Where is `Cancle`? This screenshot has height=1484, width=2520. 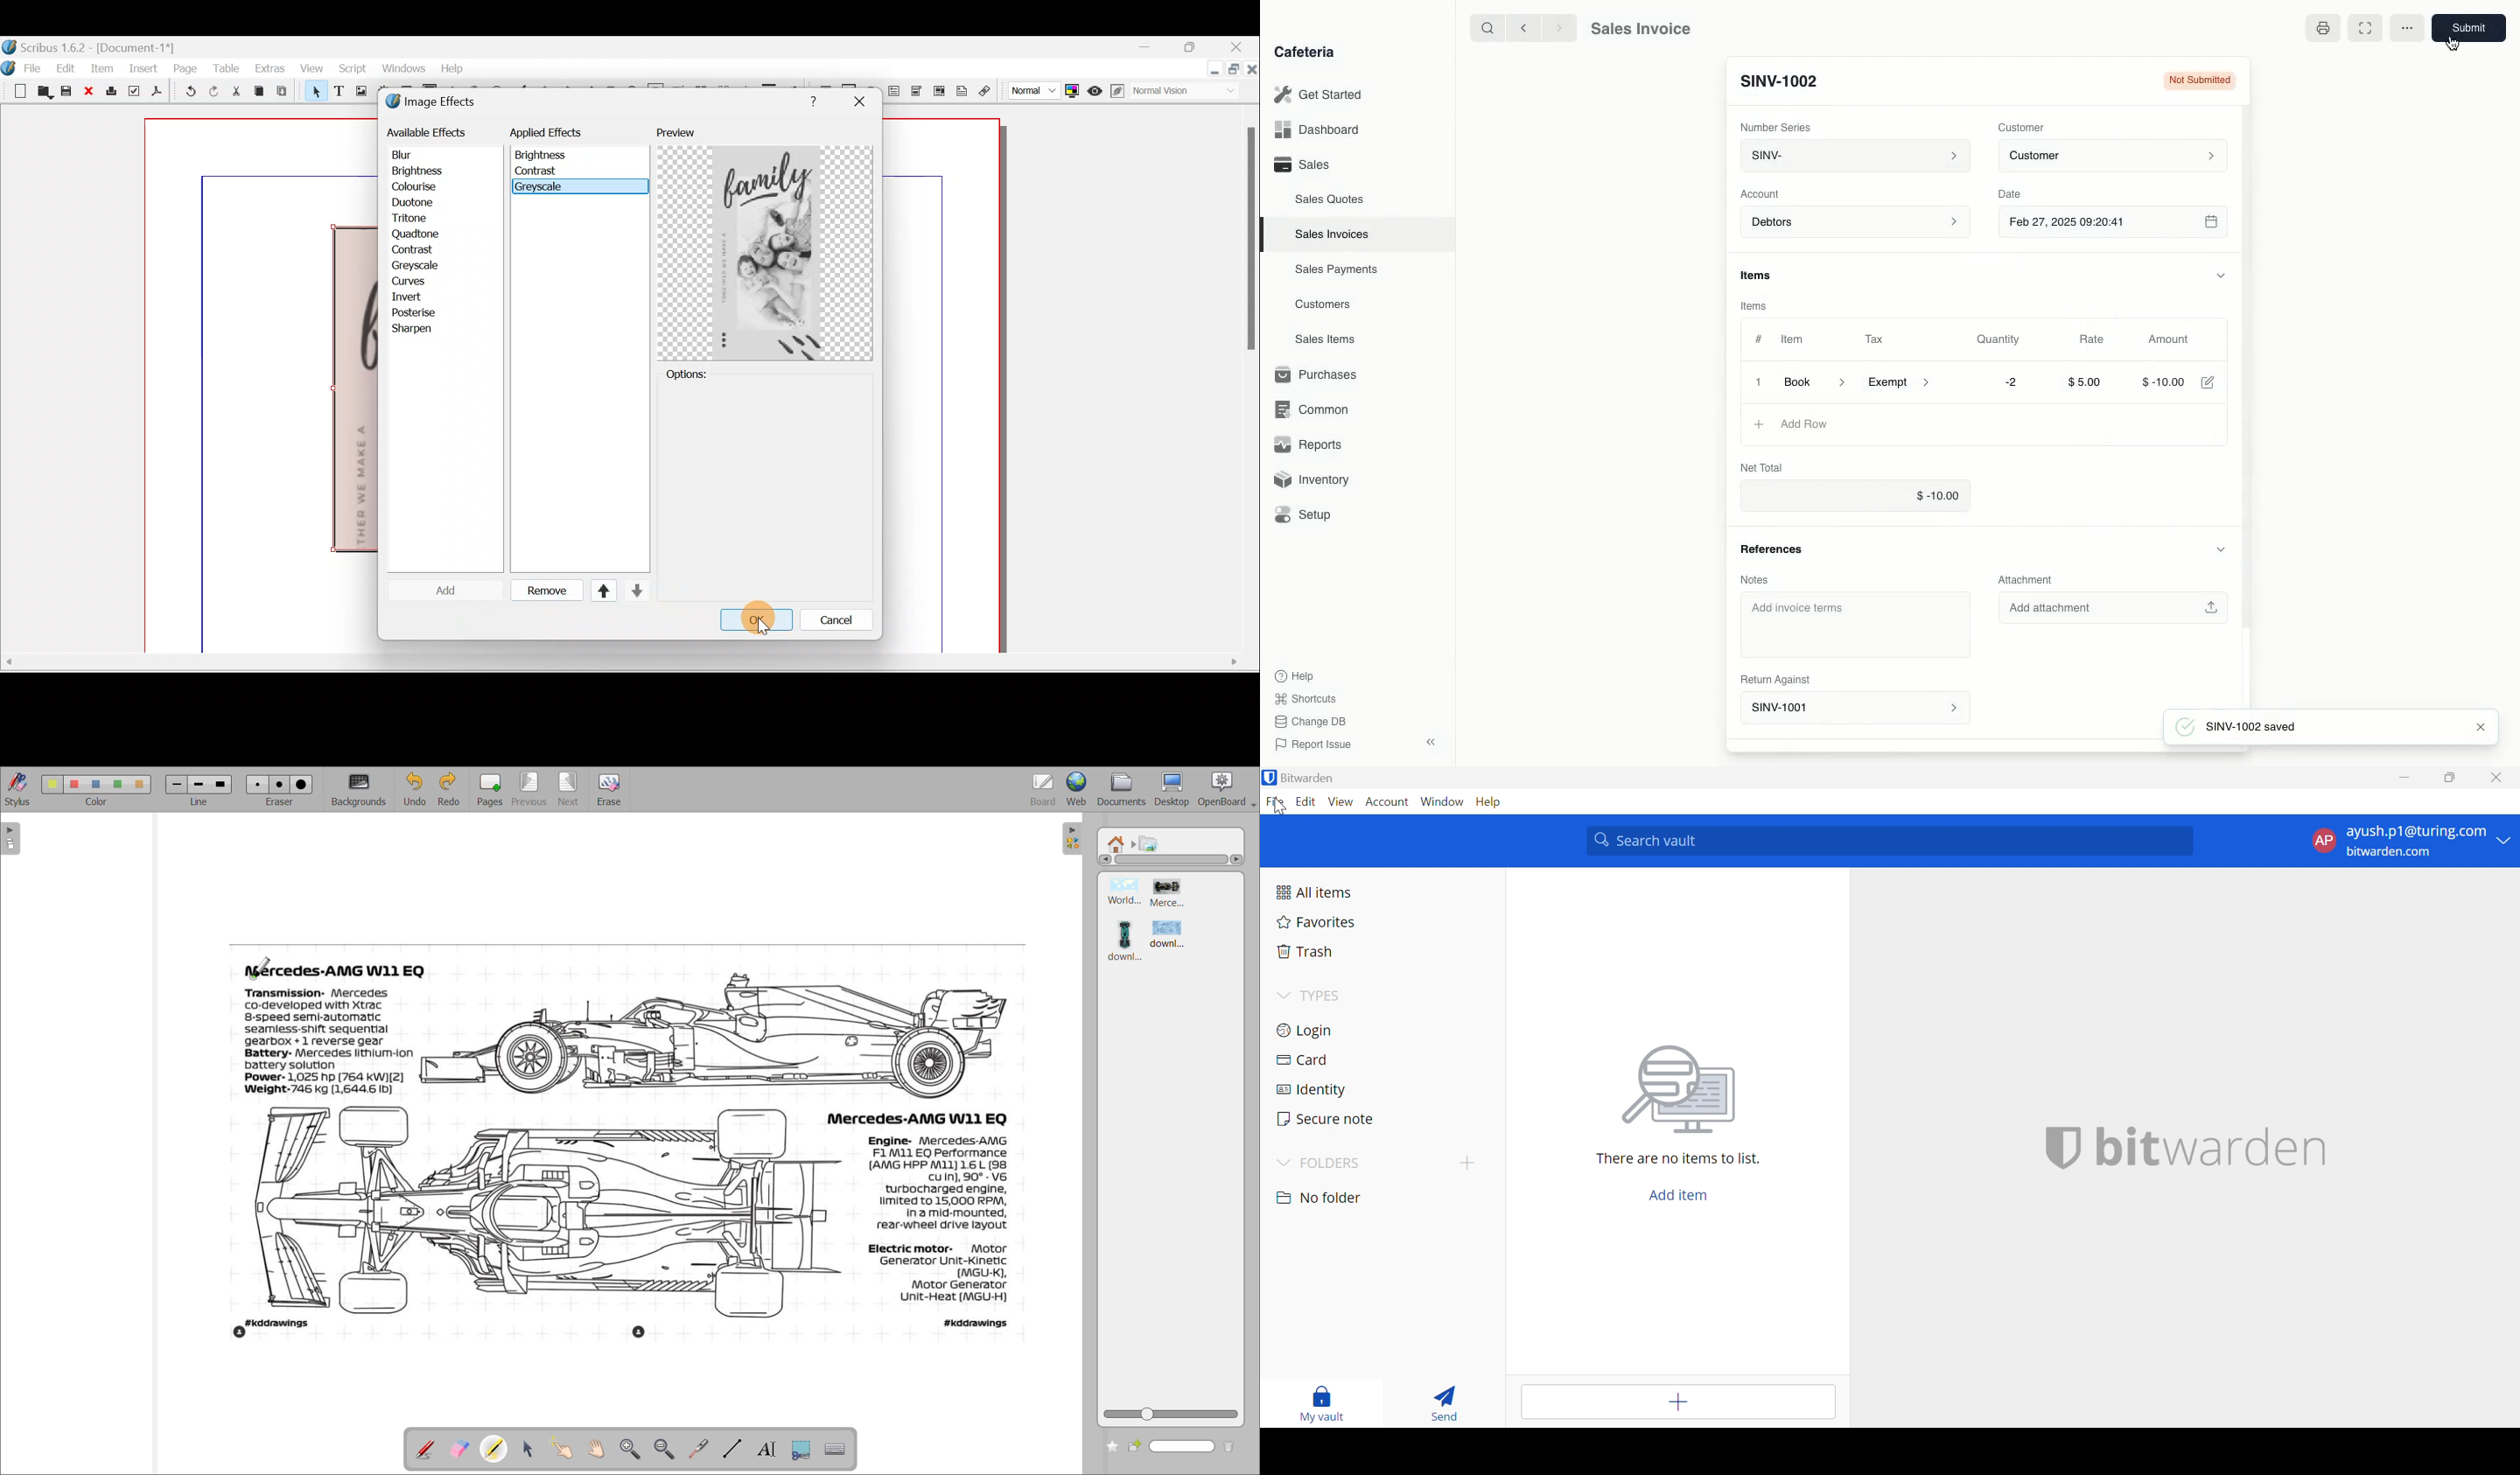 Cancle is located at coordinates (837, 621).